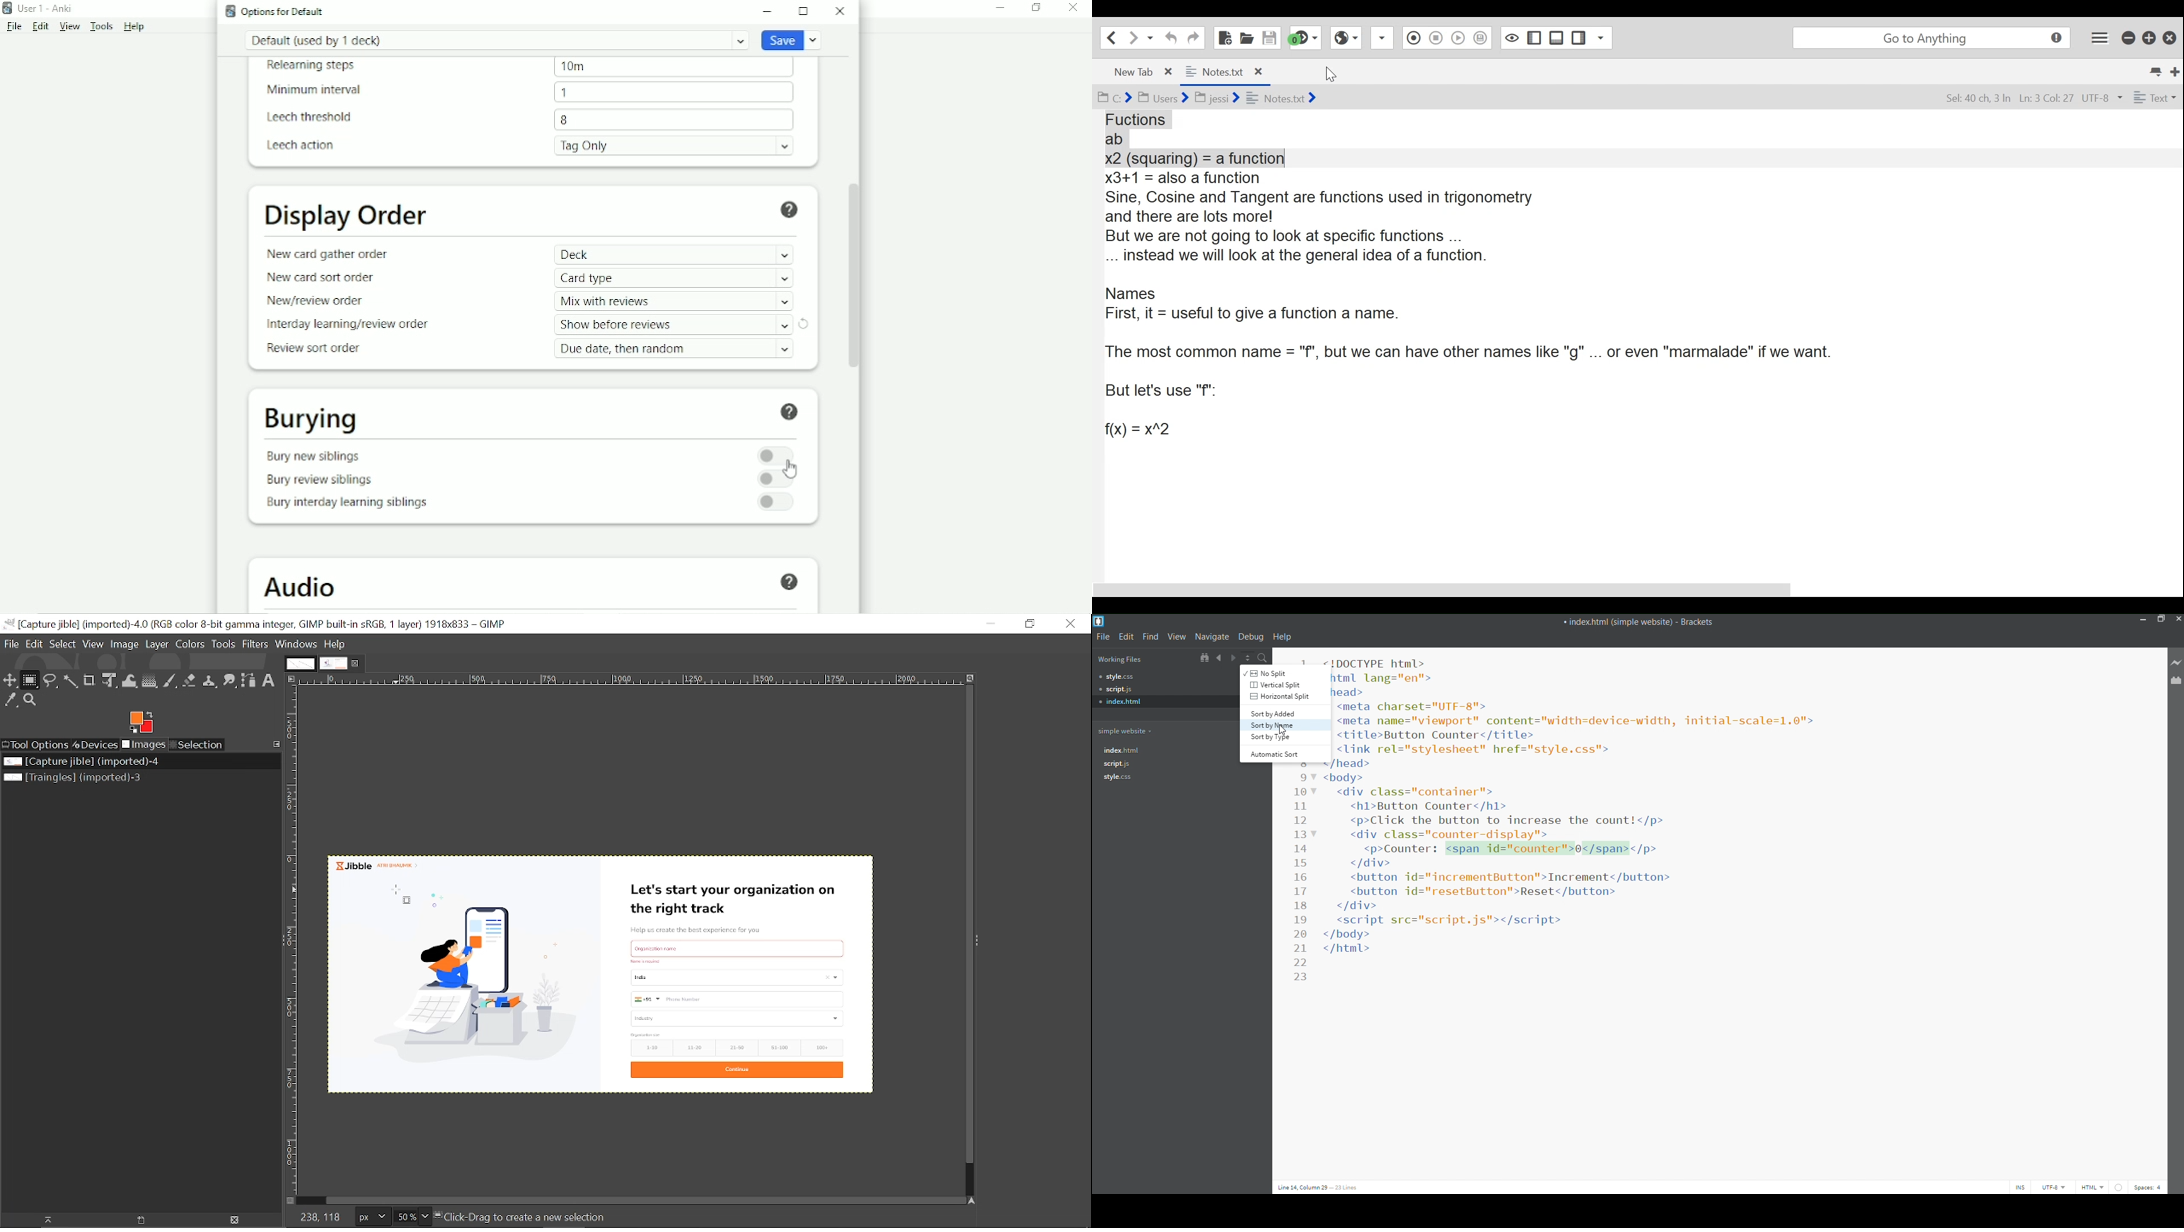 Image resolution: width=2184 pixels, height=1232 pixels. I want to click on Current Tab, so click(1224, 71).